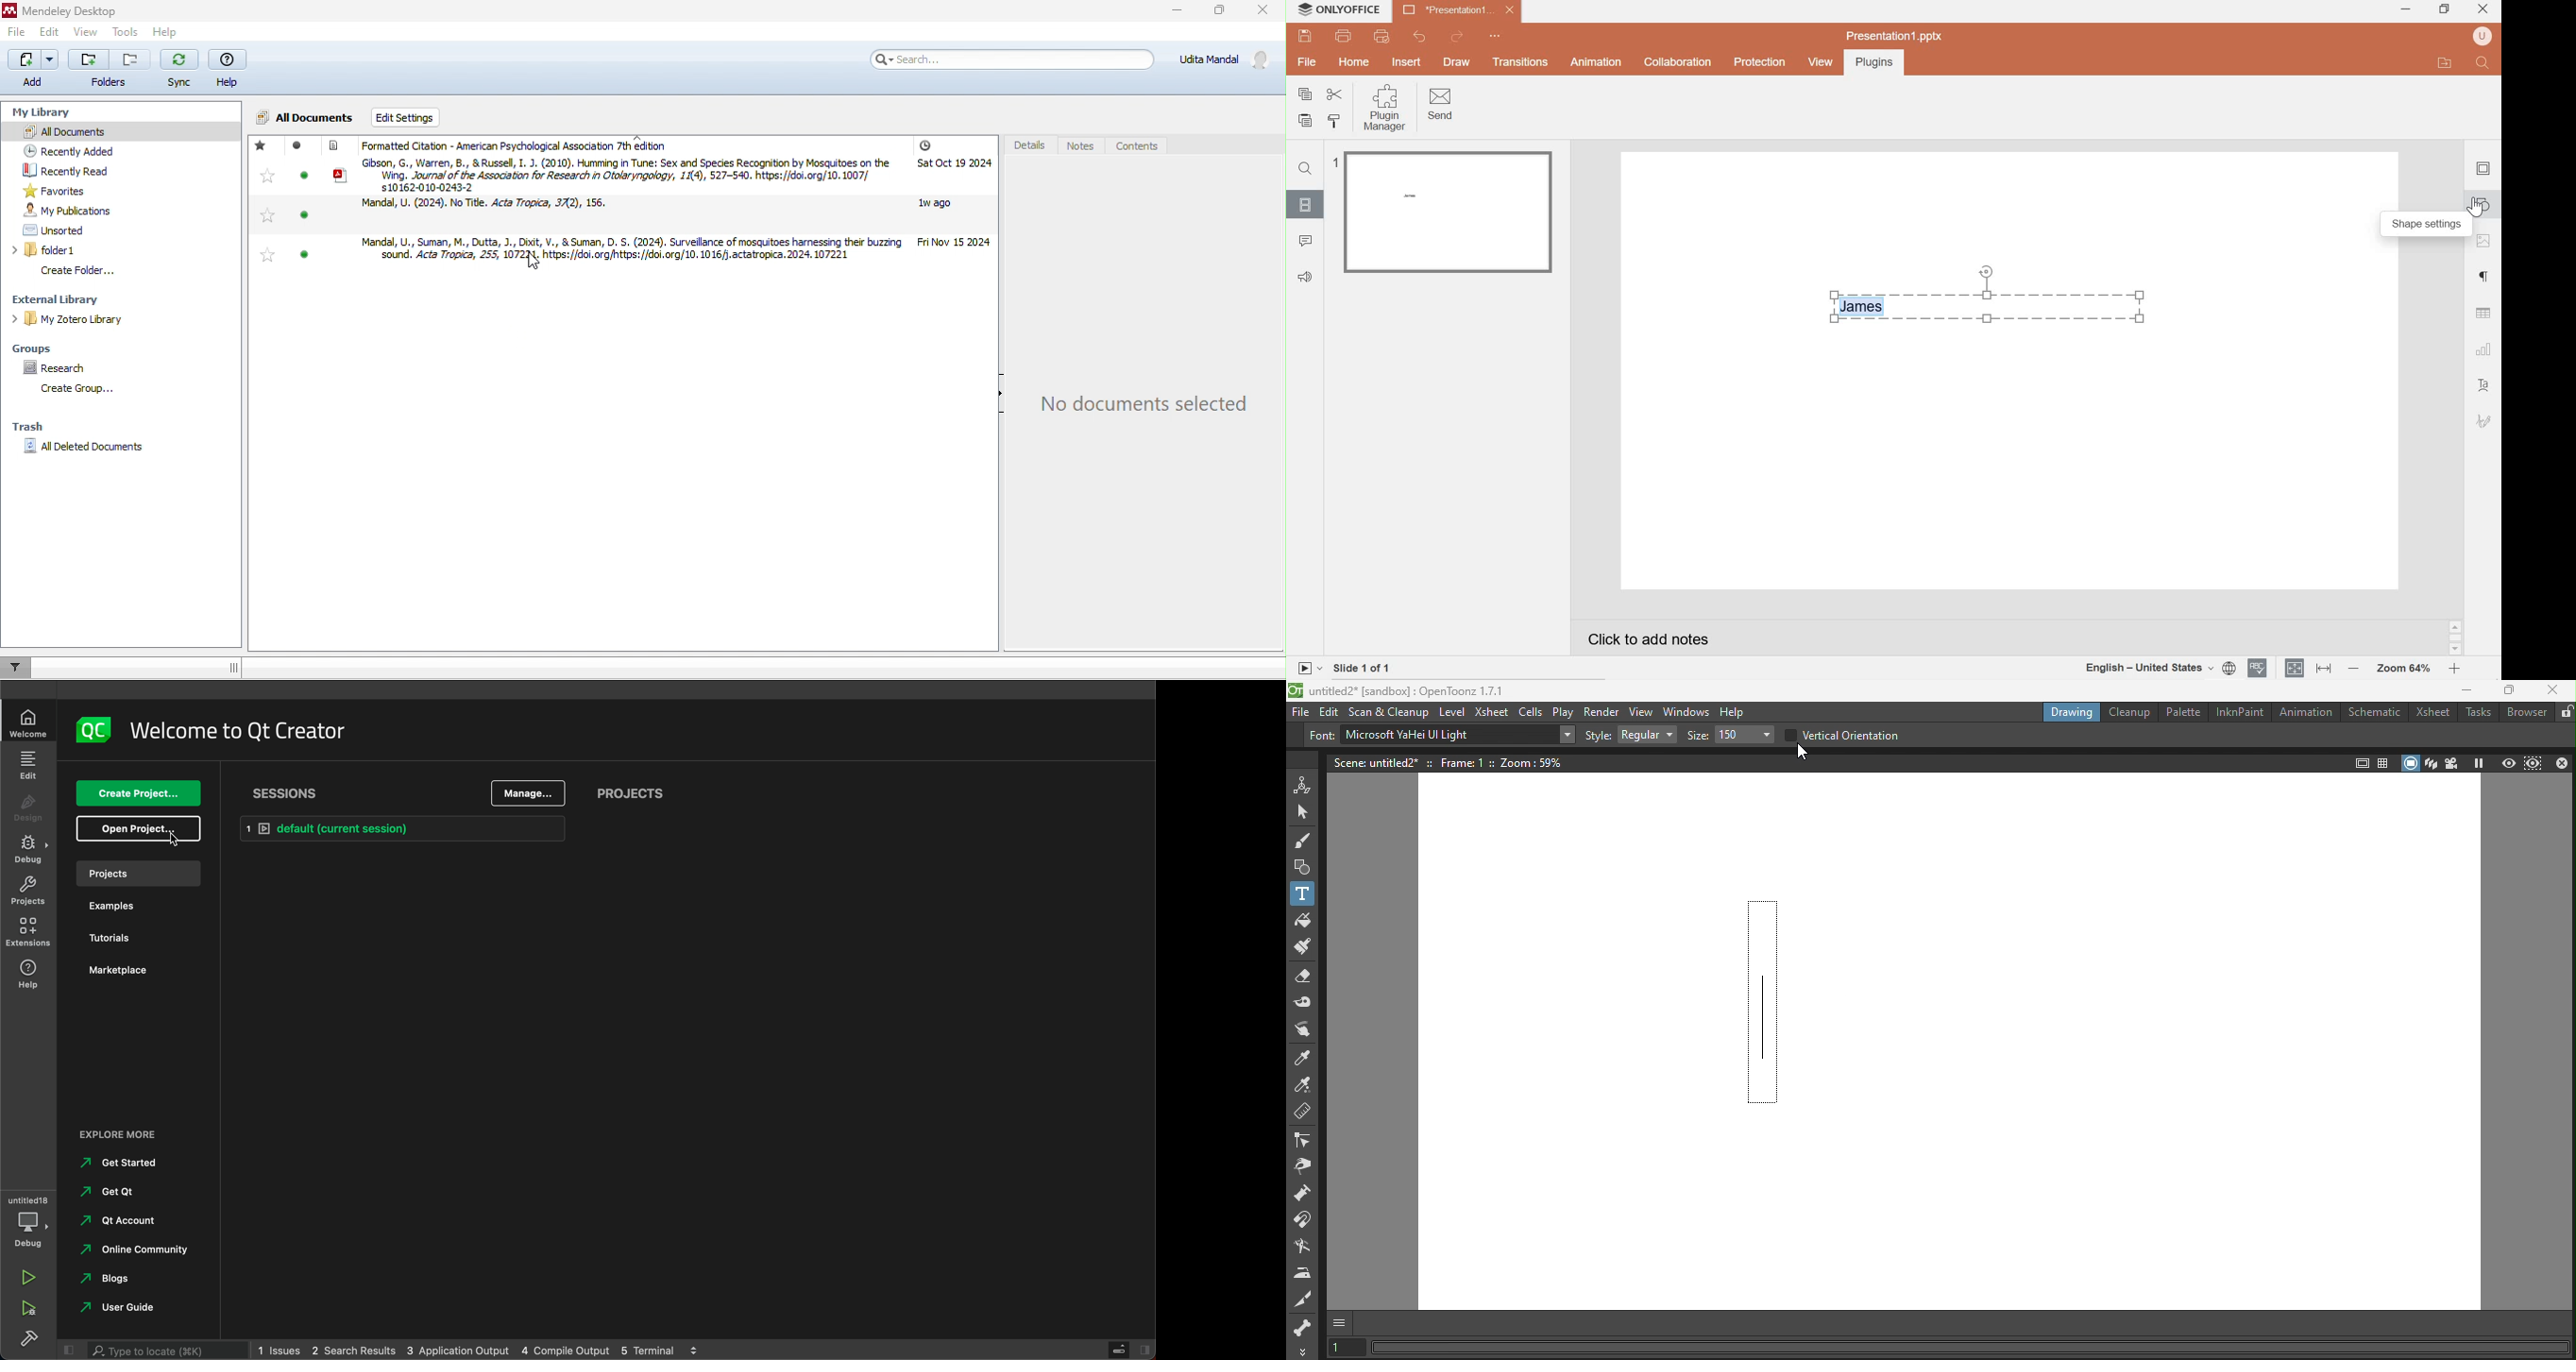  I want to click on quick print, so click(1386, 37).